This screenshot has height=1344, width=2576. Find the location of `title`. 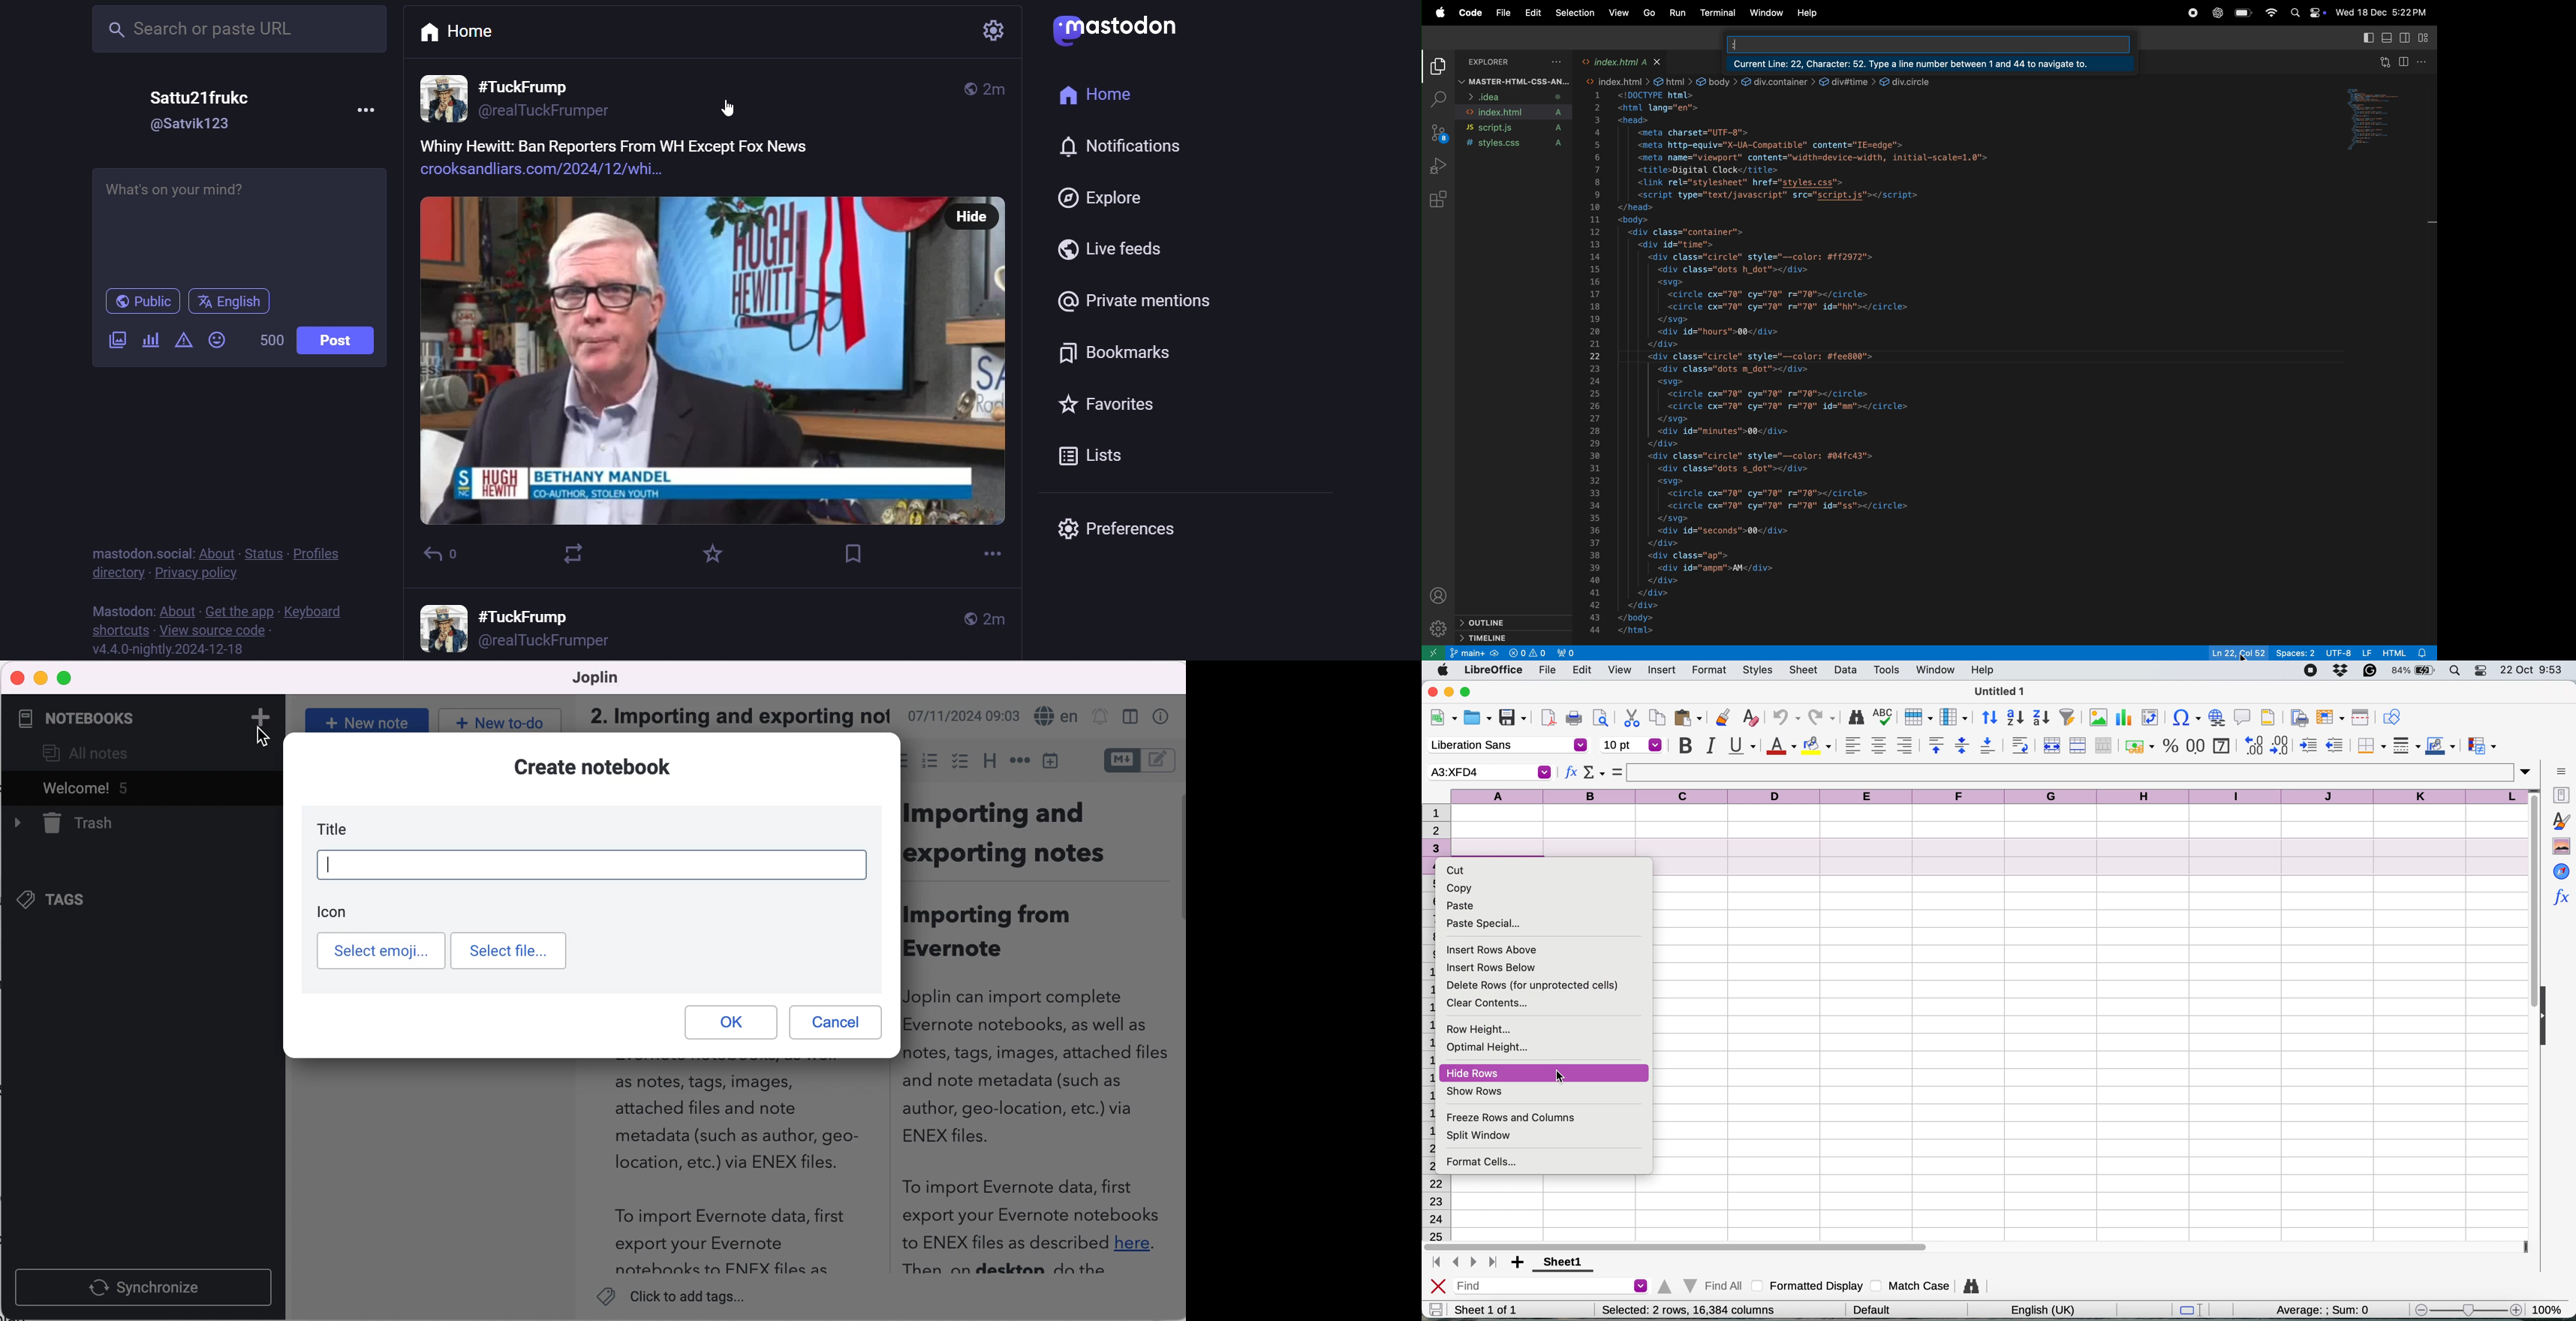

title is located at coordinates (340, 829).